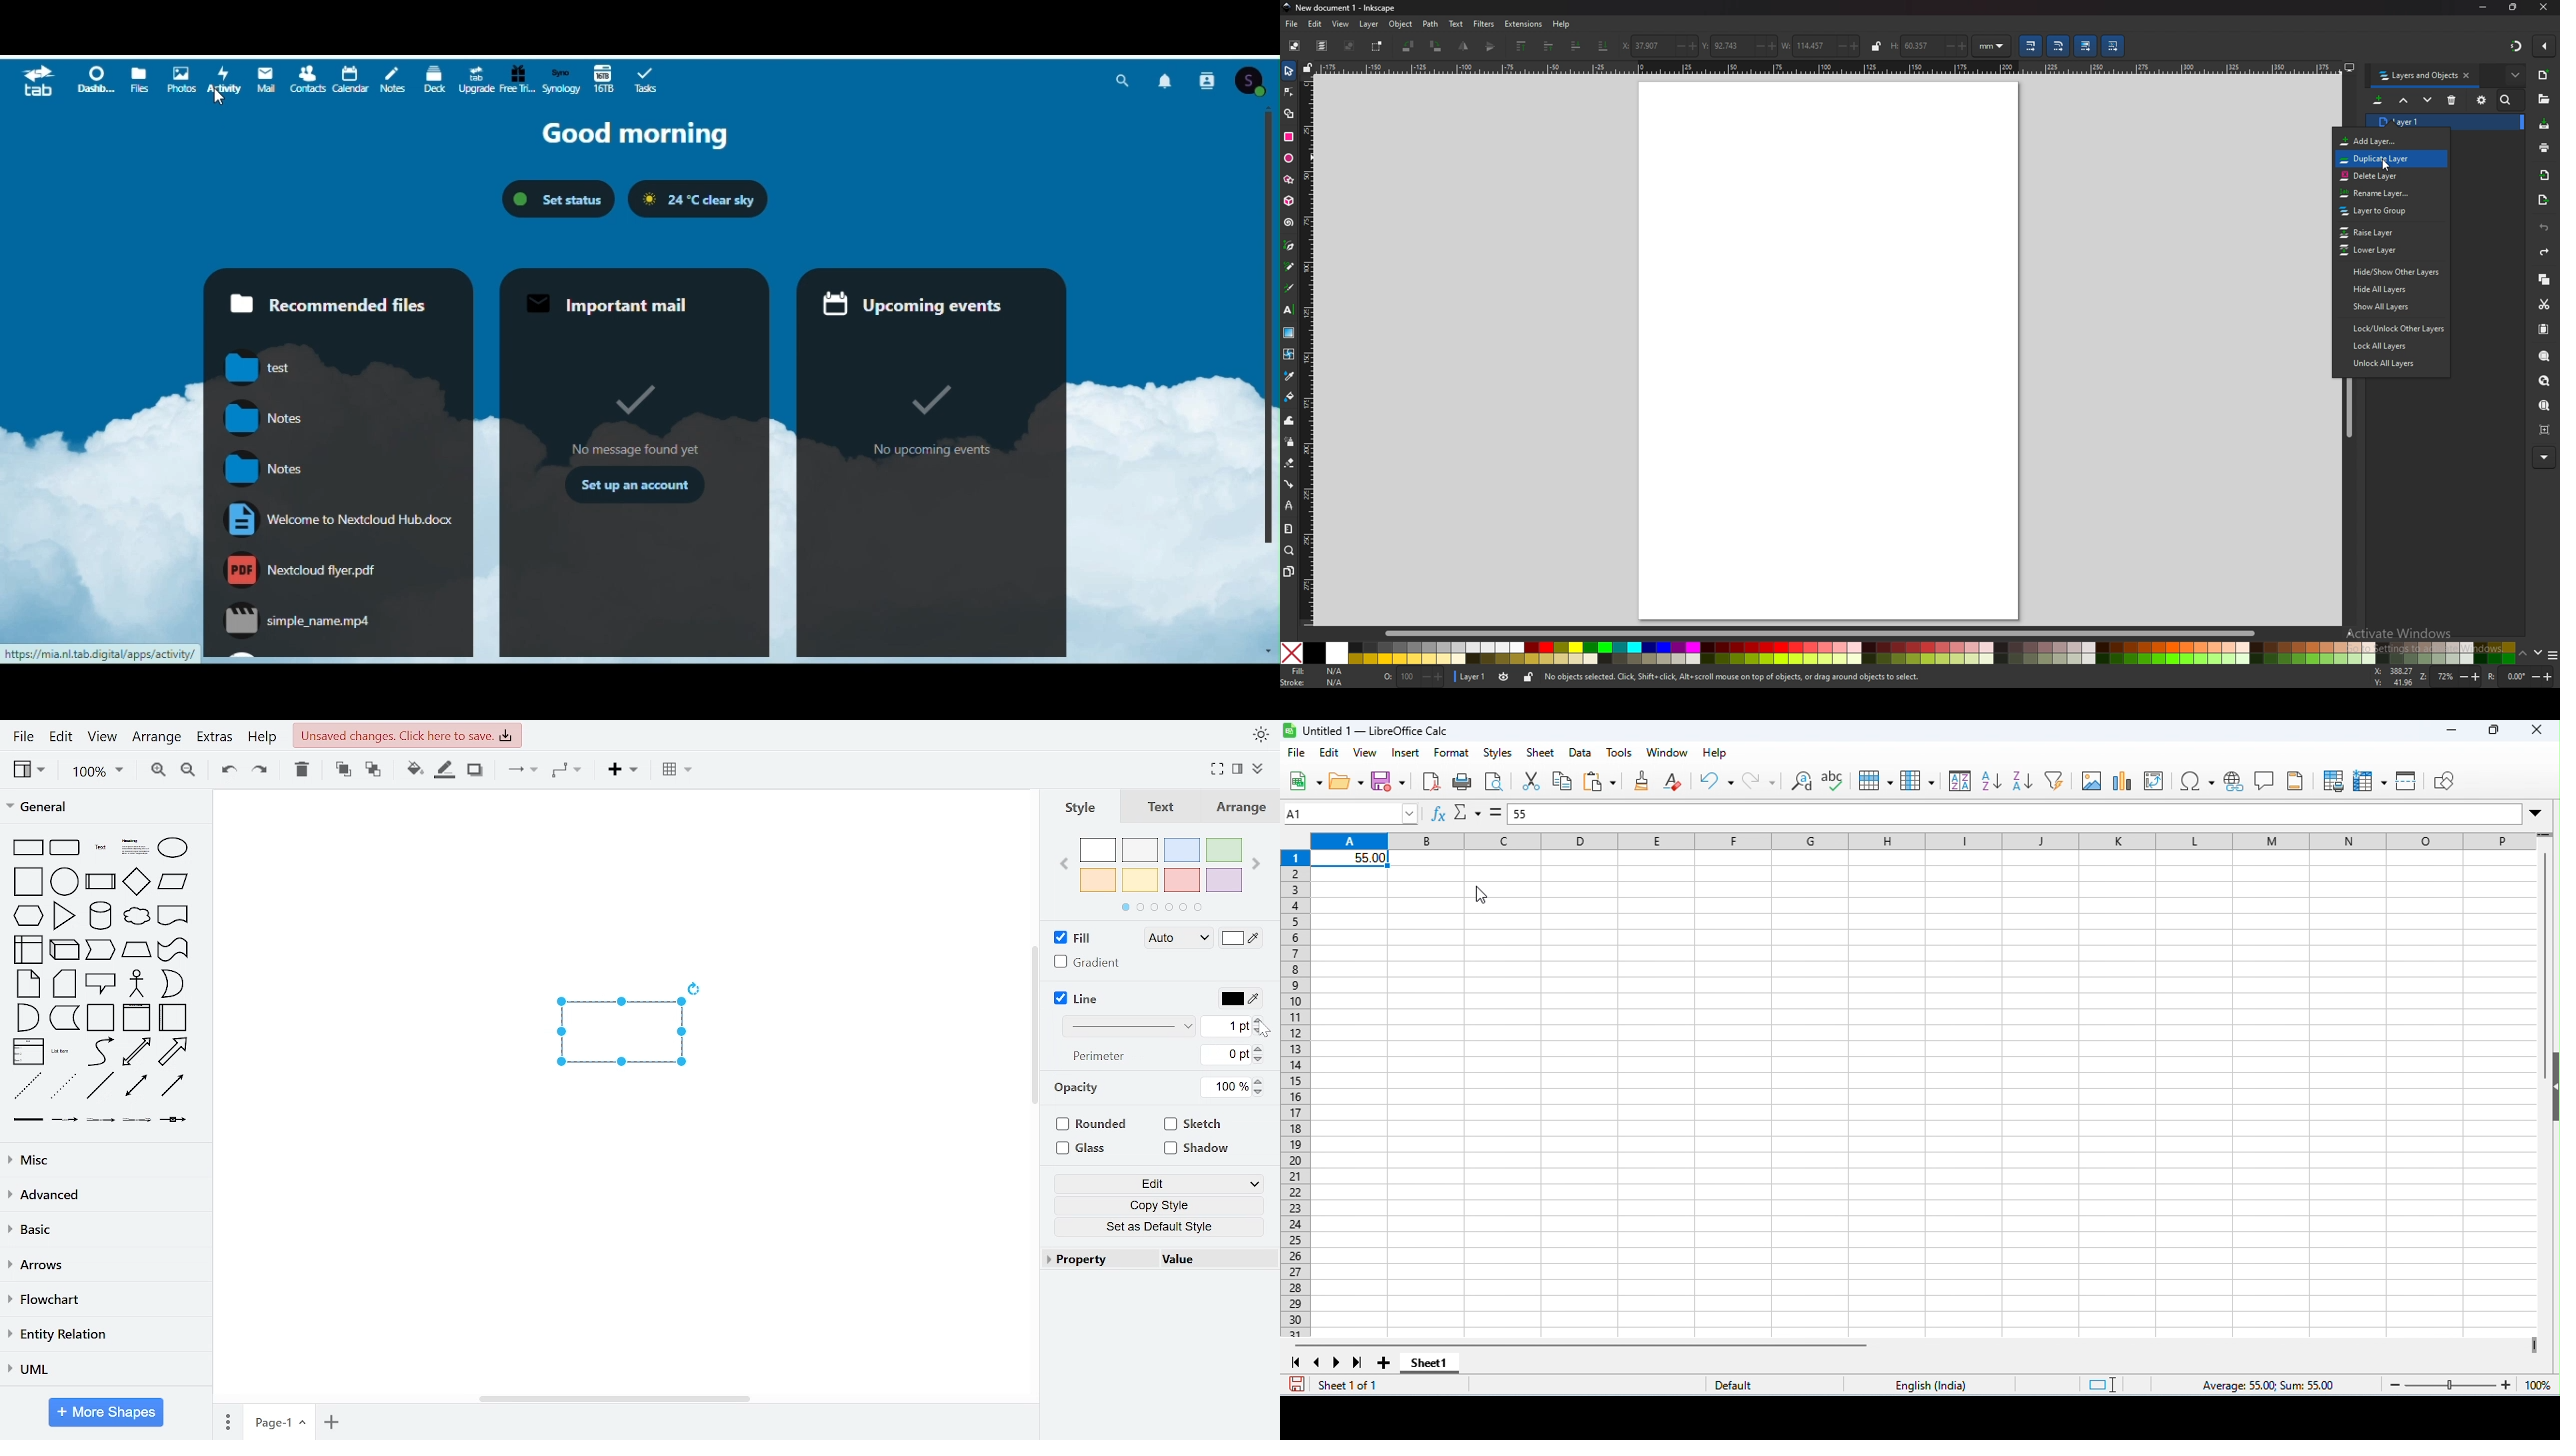 This screenshot has width=2576, height=1456. What do you see at coordinates (1761, 783) in the screenshot?
I see `redo` at bounding box center [1761, 783].